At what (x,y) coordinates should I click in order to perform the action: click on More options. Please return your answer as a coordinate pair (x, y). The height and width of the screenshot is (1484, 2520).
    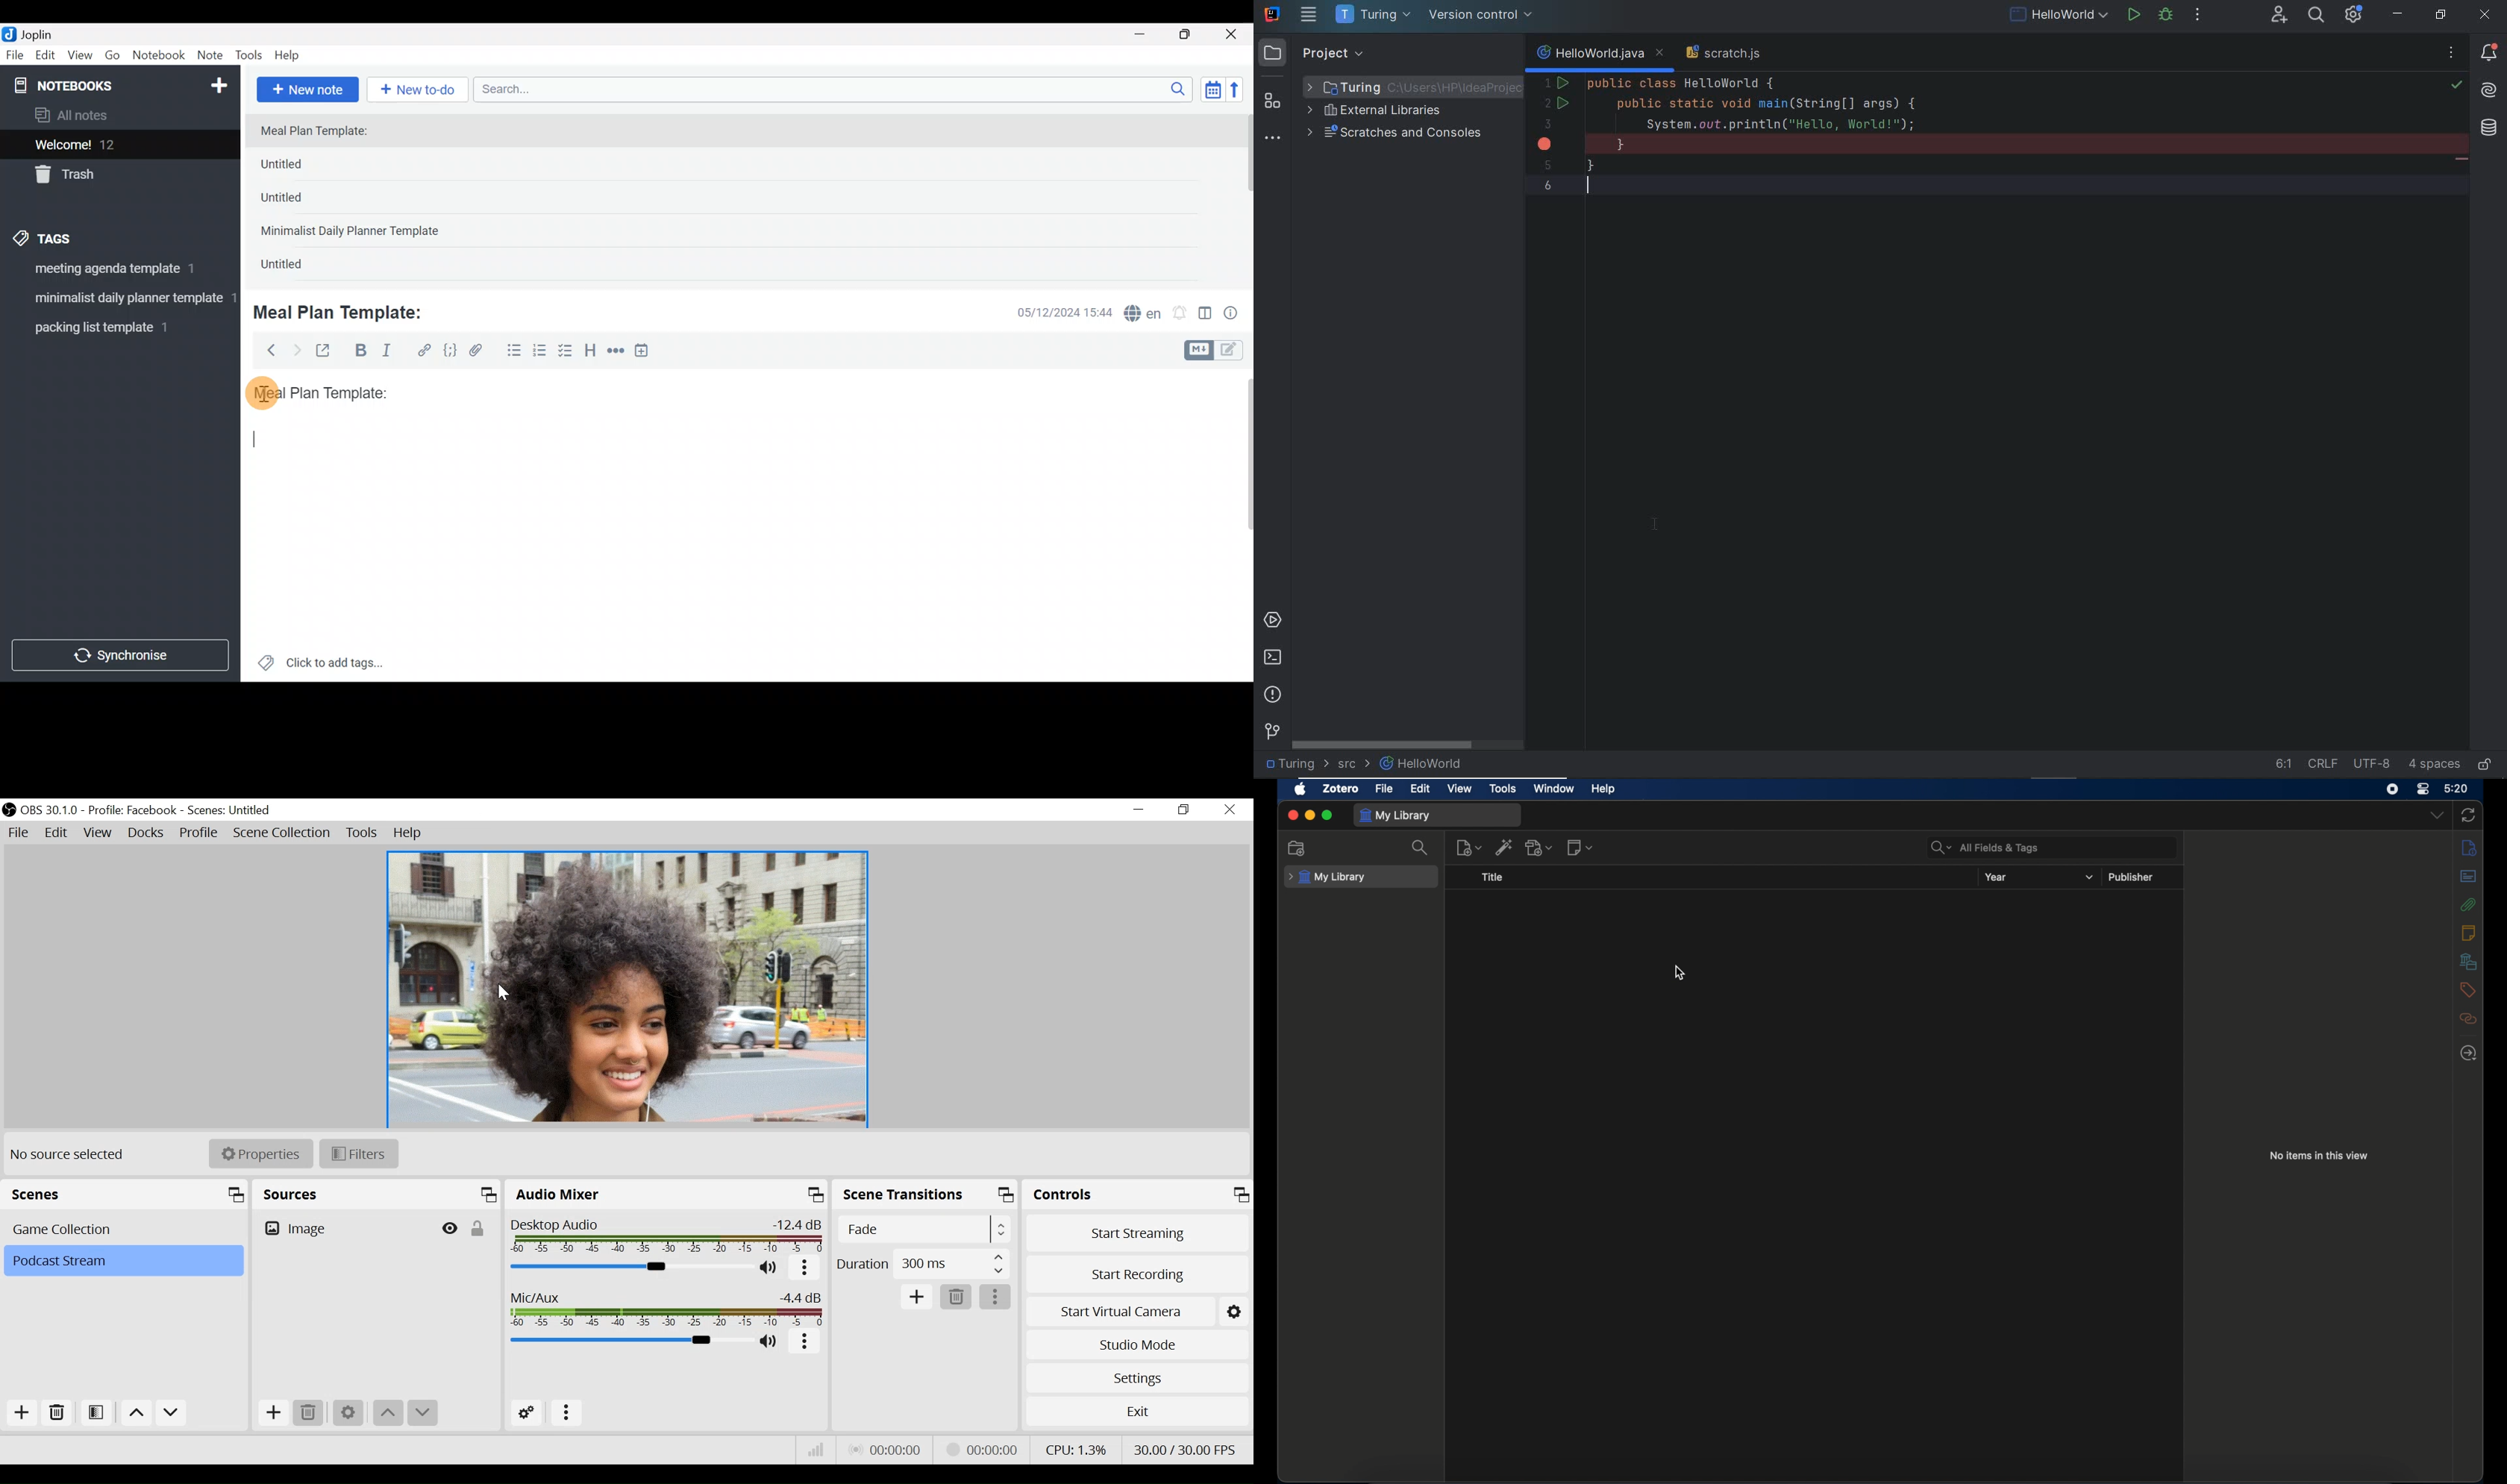
    Looking at the image, I should click on (805, 1271).